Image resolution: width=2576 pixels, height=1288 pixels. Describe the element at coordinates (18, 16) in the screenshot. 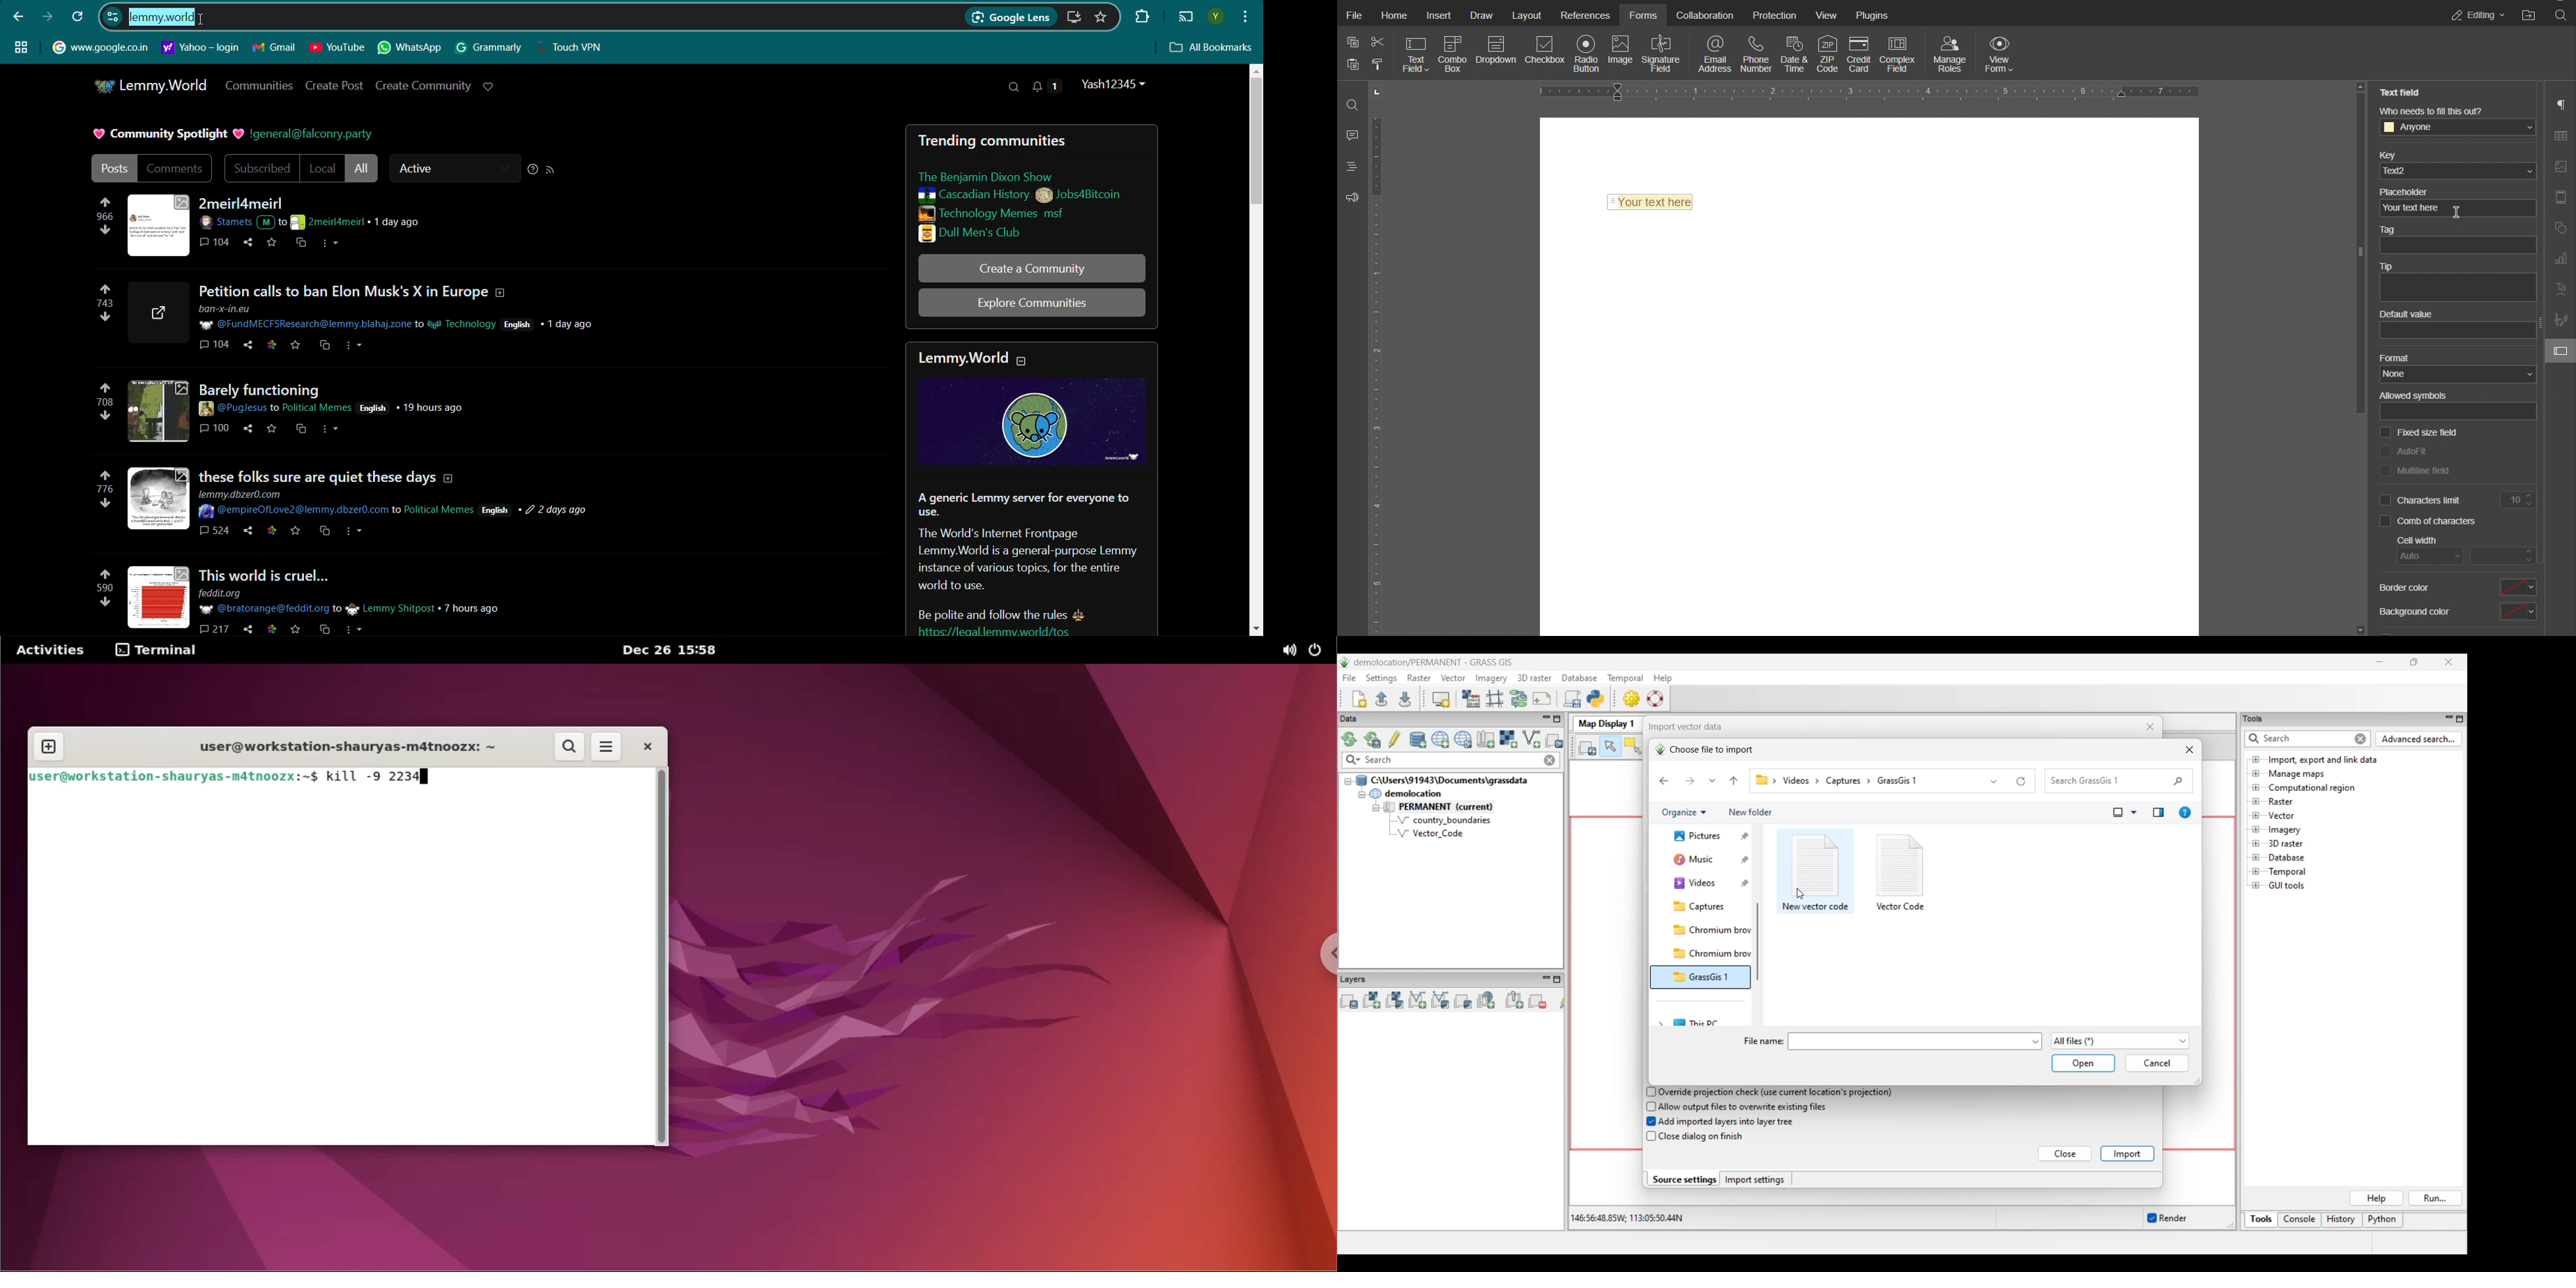

I see `back` at that location.